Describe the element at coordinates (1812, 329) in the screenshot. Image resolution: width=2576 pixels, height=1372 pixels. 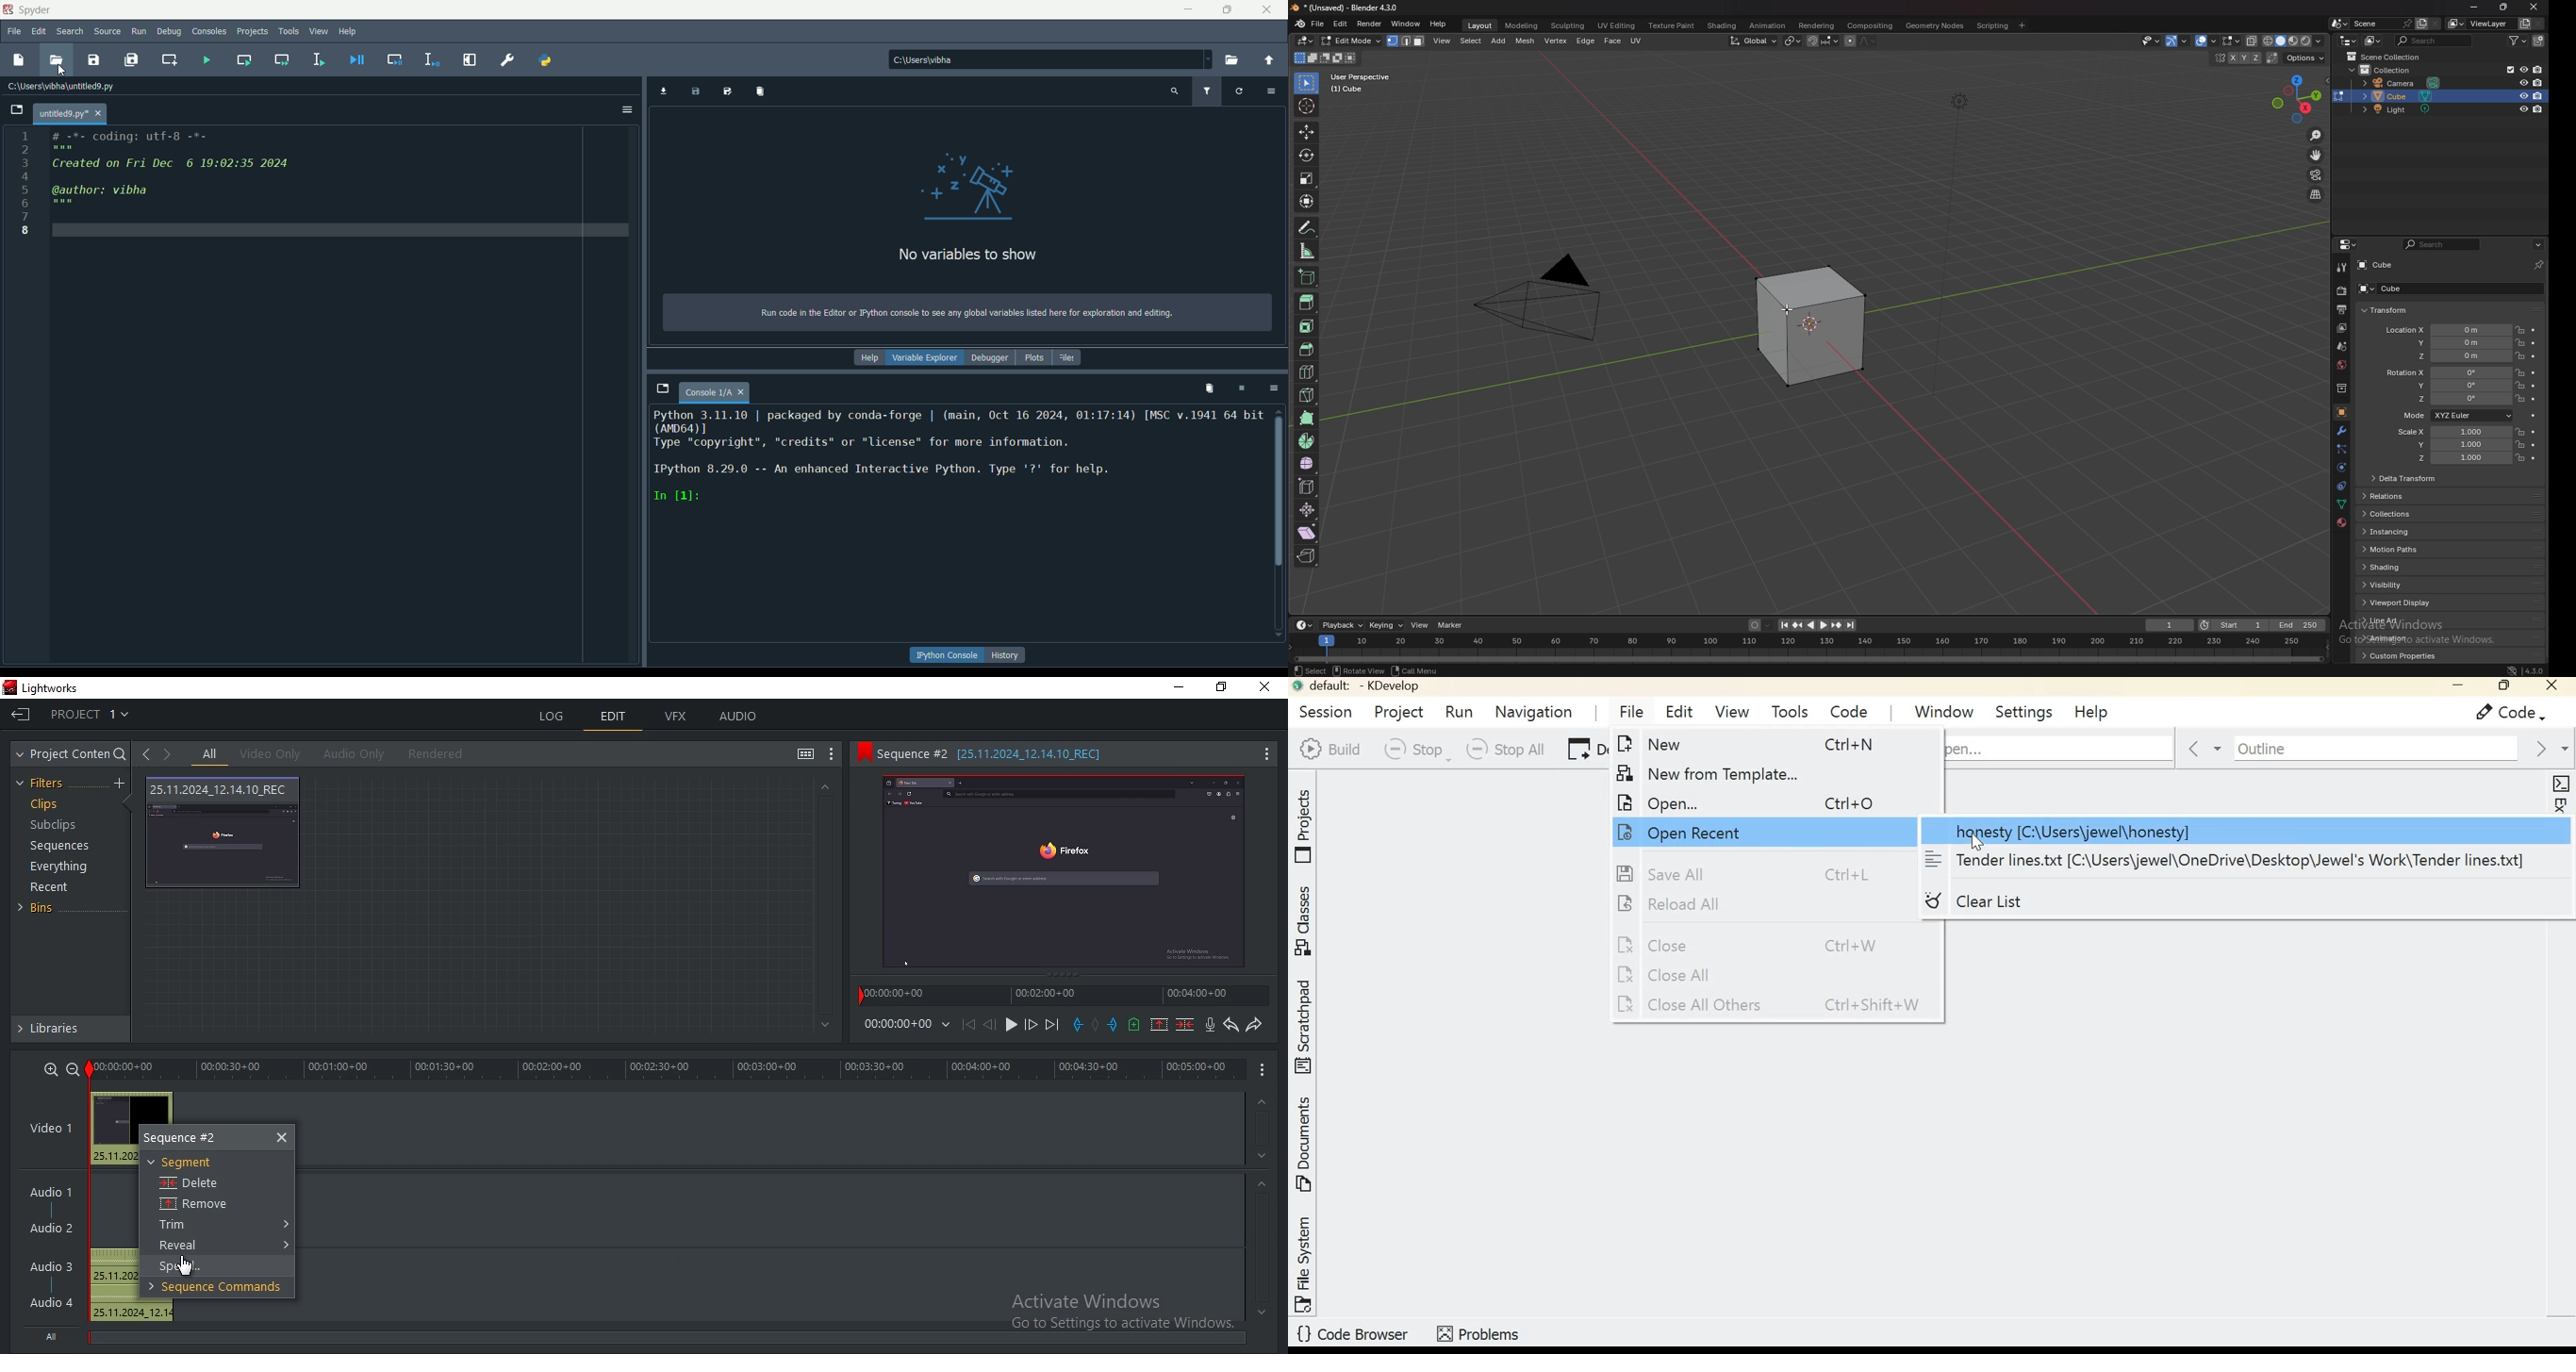
I see `selected box` at that location.